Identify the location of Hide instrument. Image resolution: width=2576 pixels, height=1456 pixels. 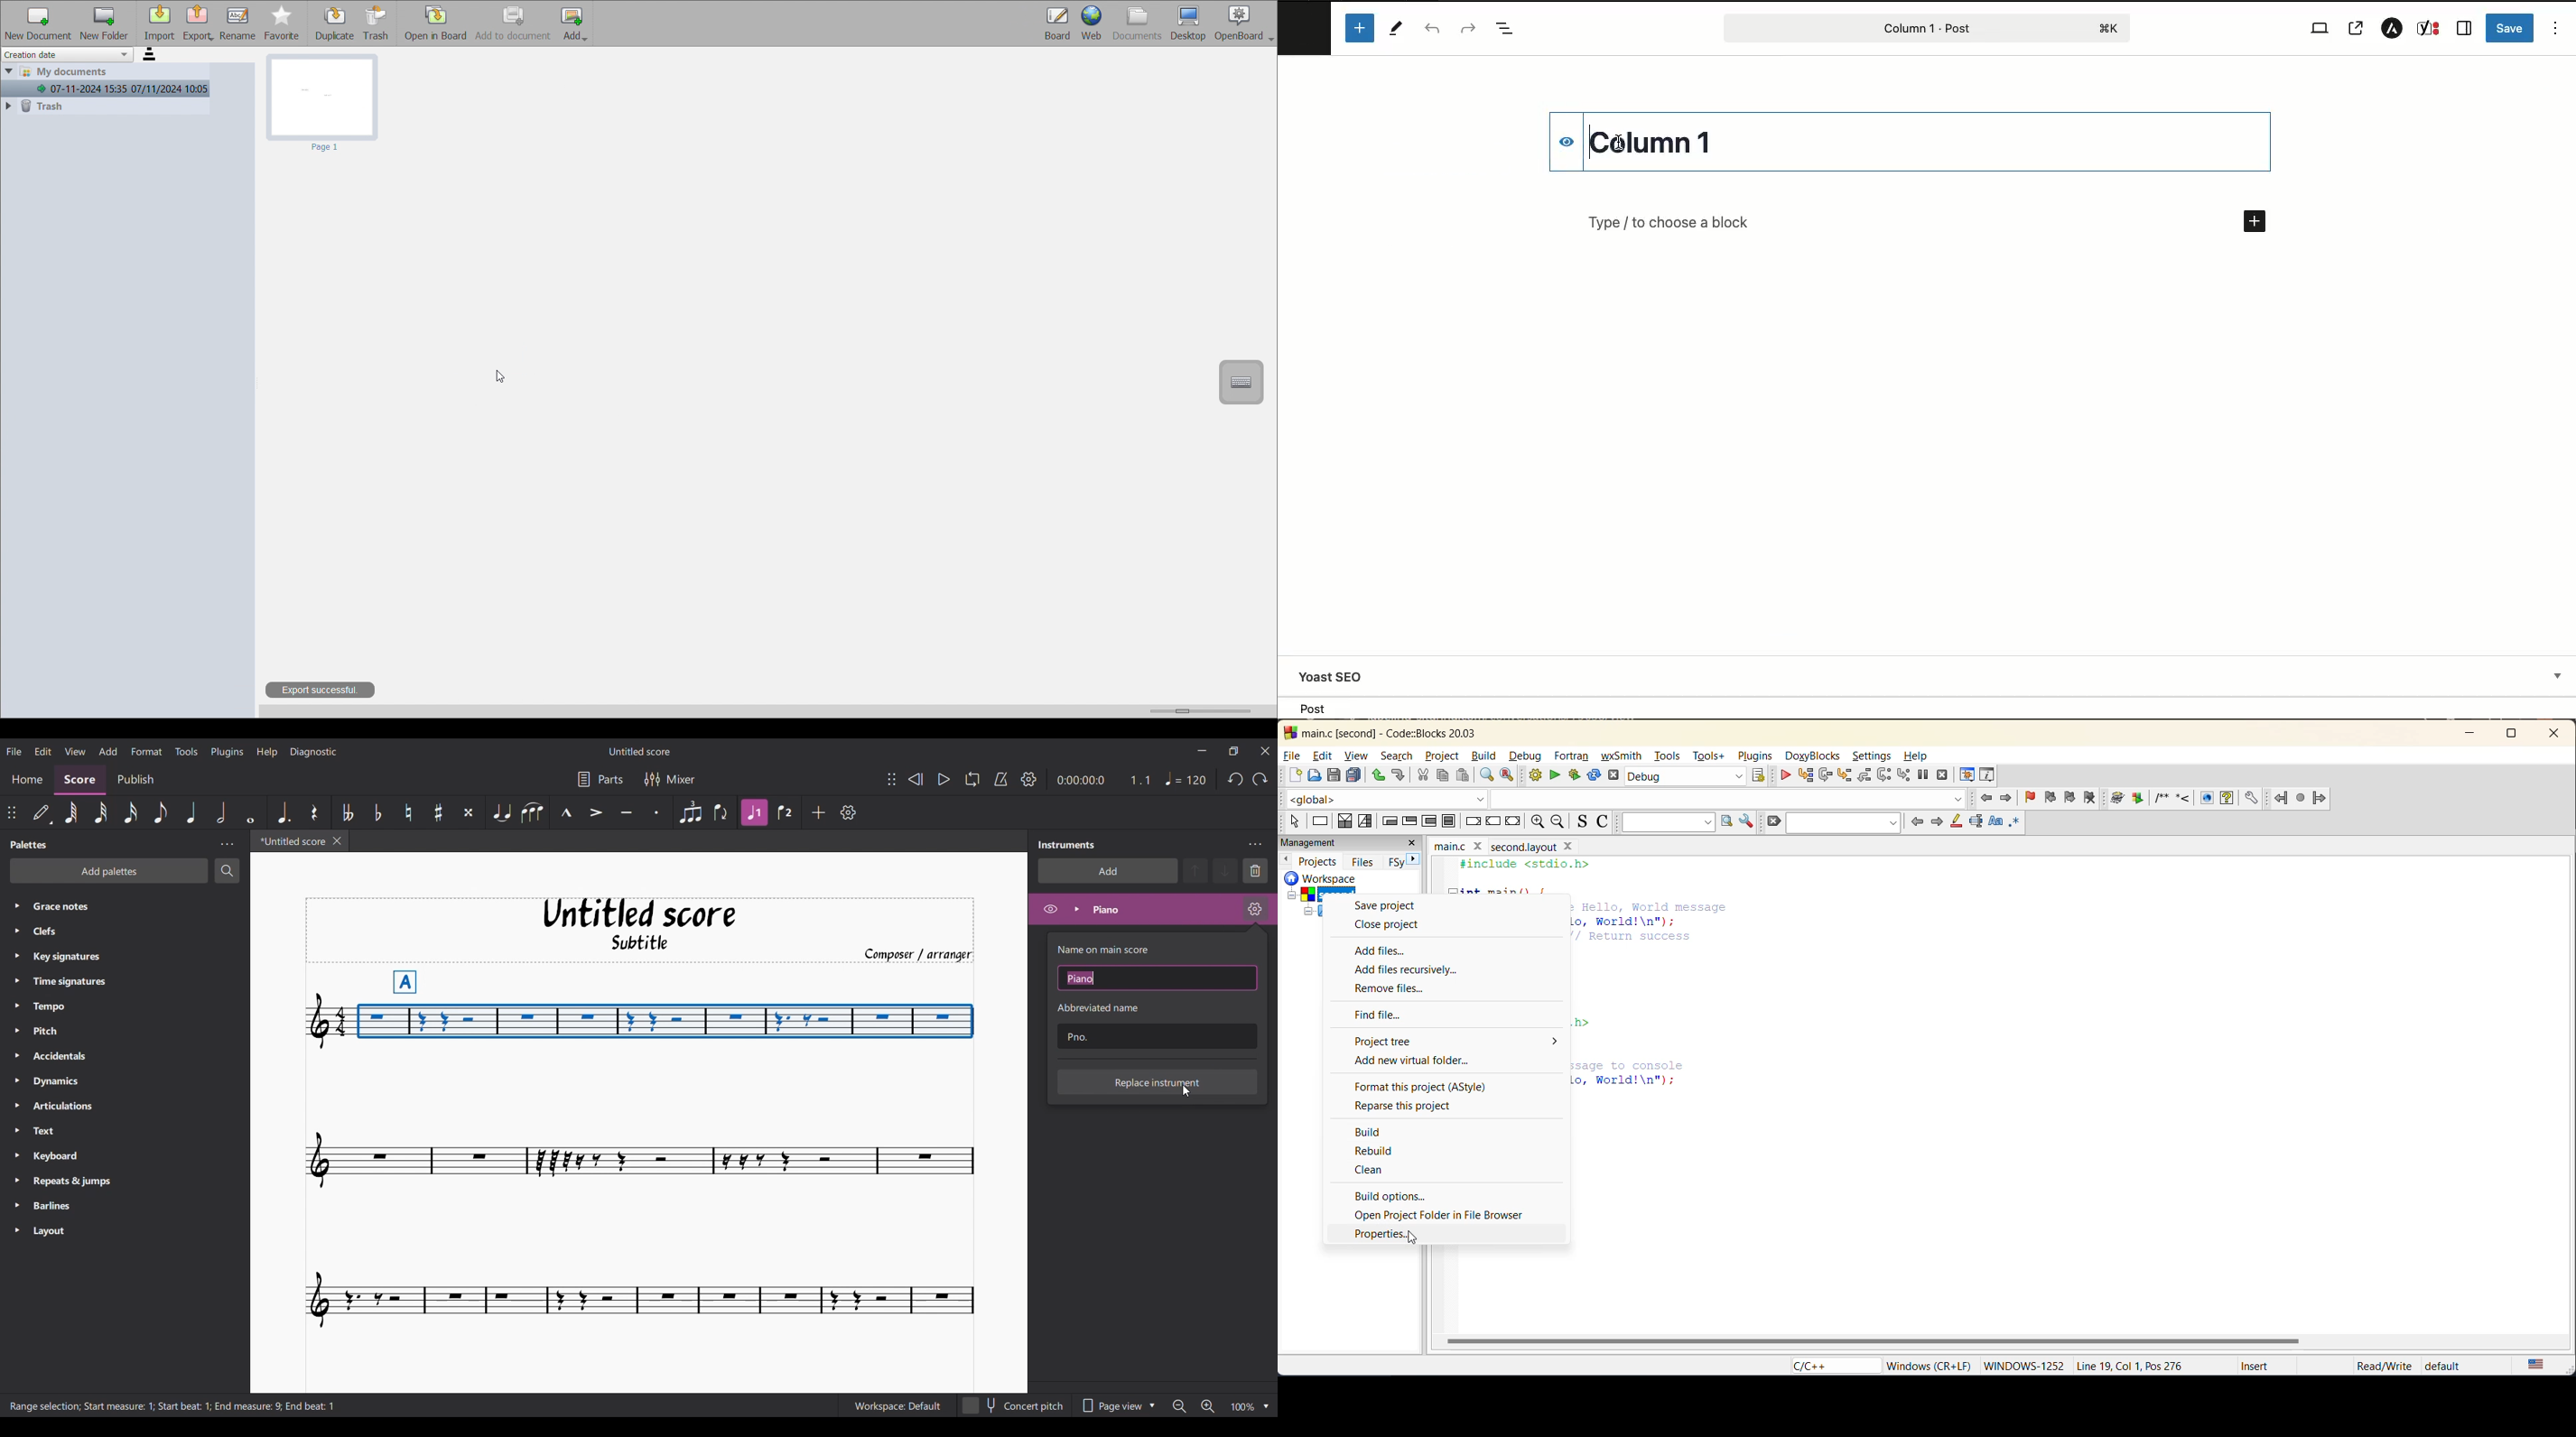
(1050, 909).